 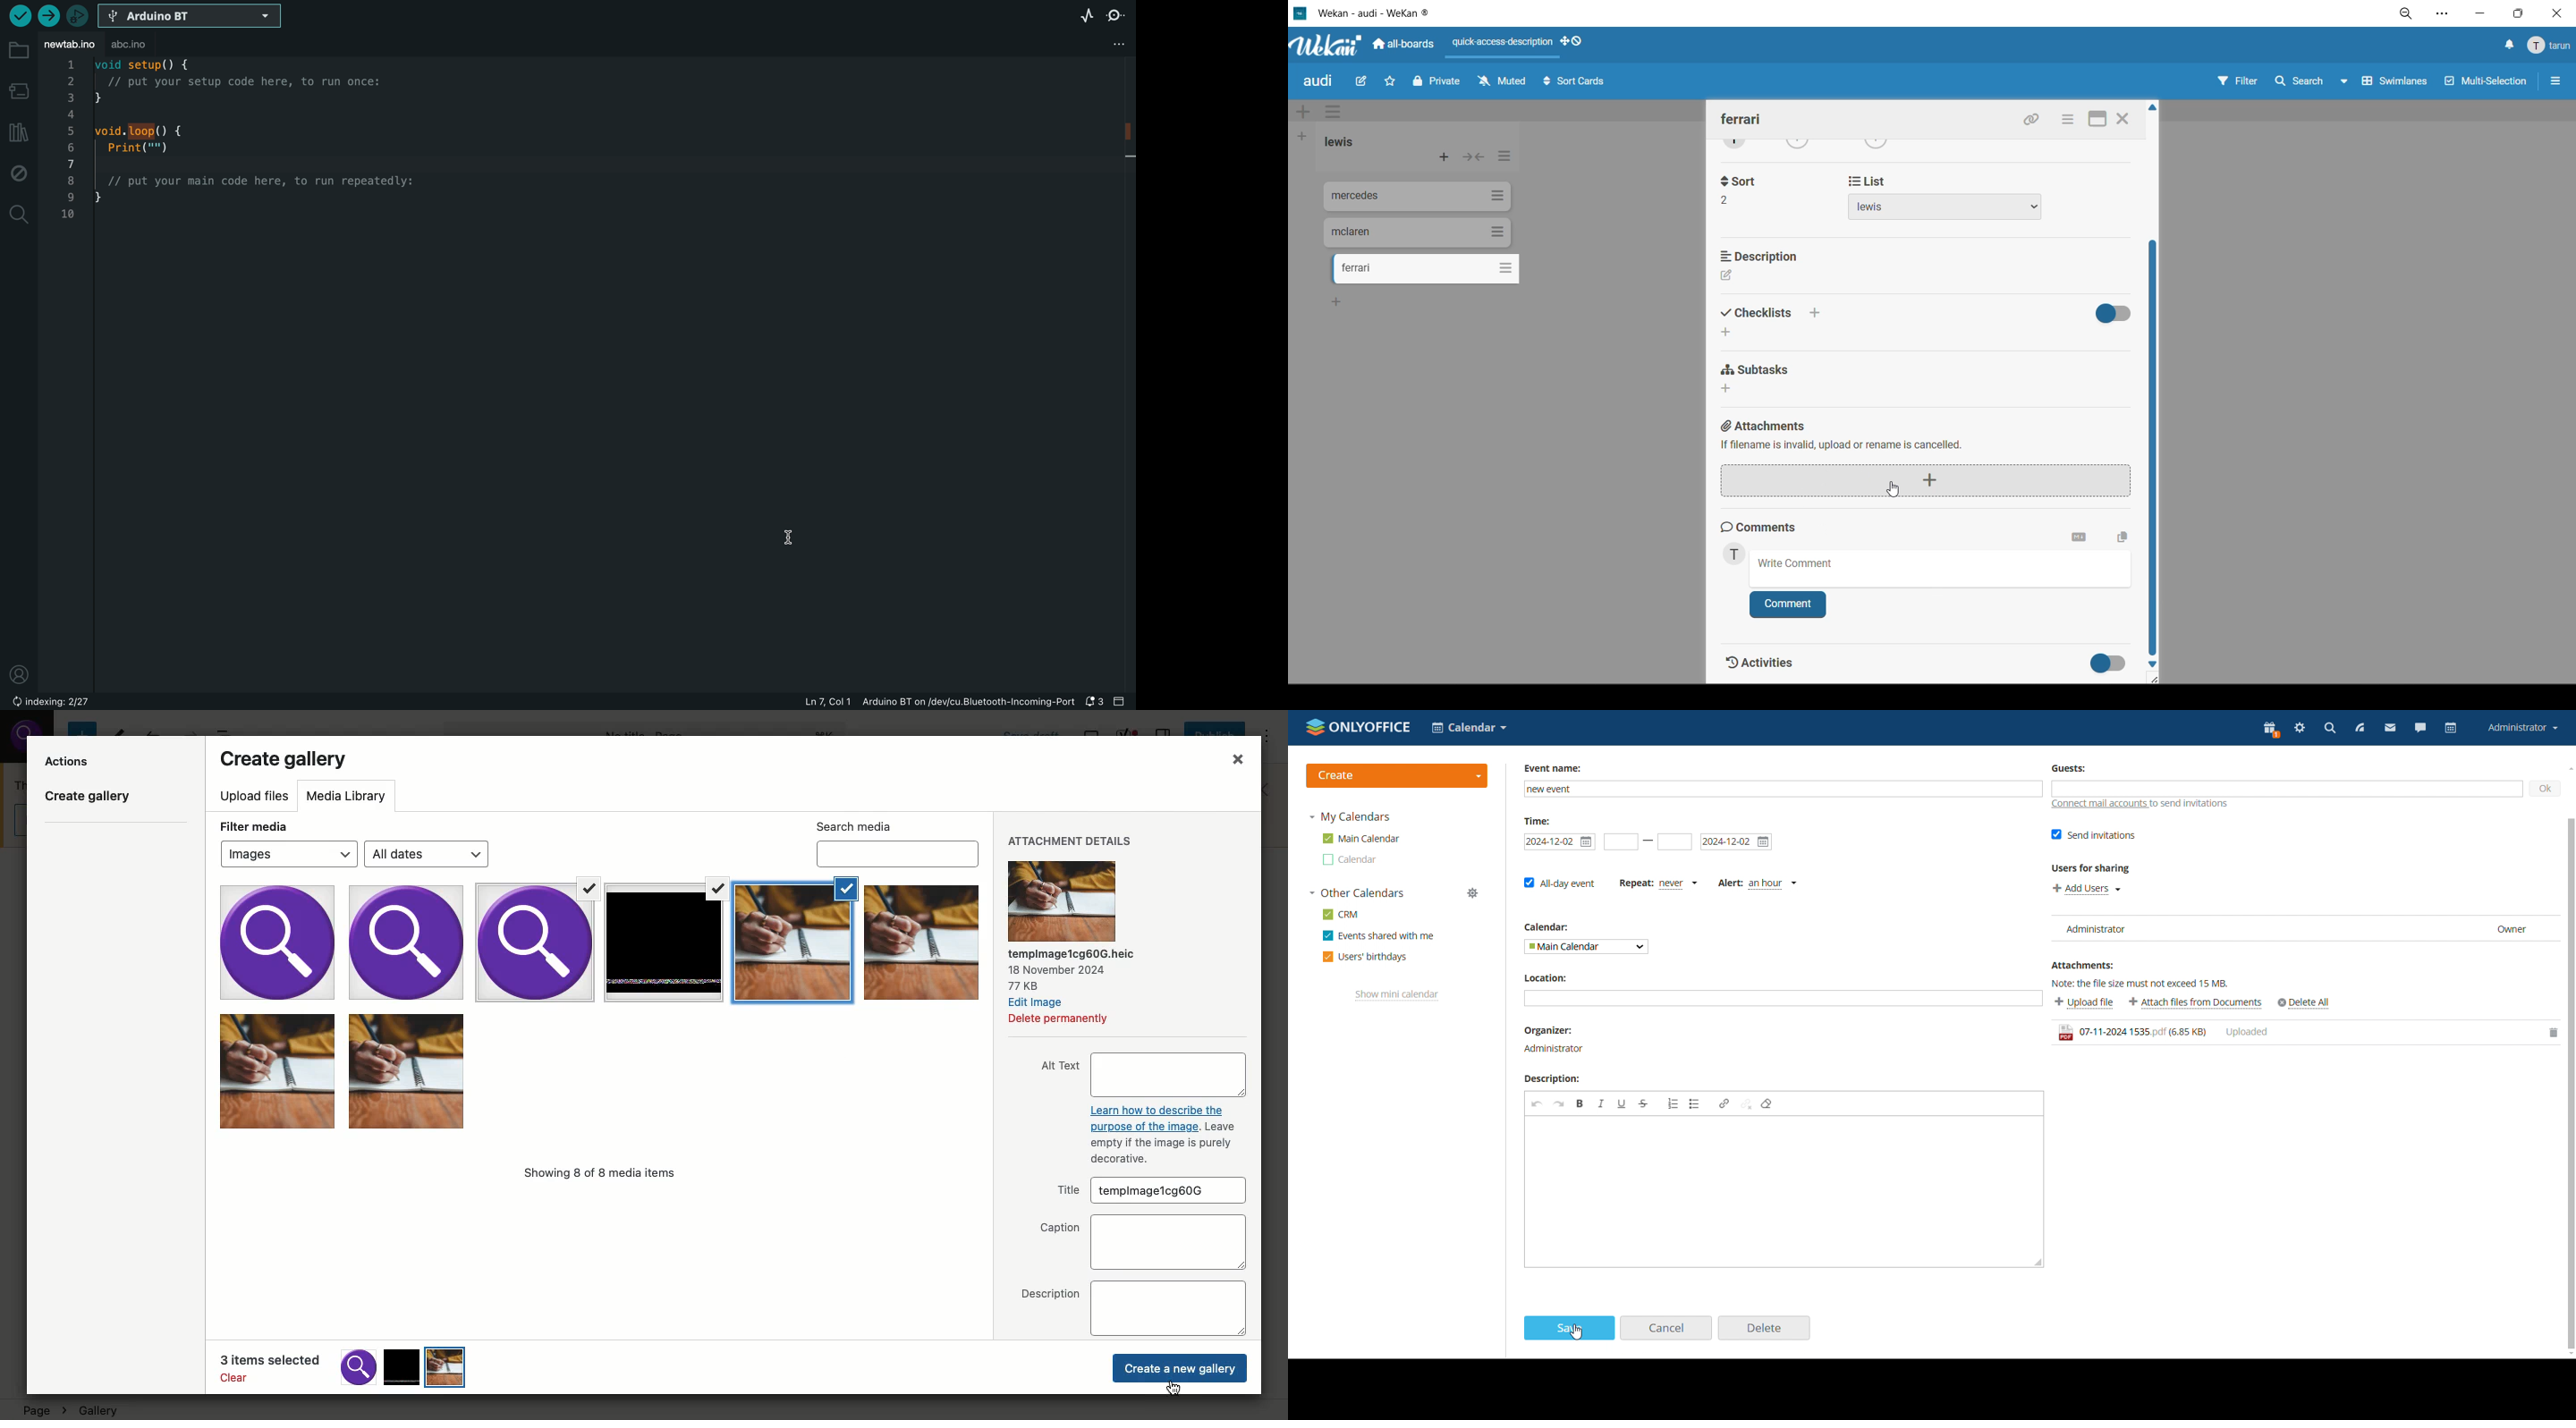 I want to click on file information, so click(x=881, y=703).